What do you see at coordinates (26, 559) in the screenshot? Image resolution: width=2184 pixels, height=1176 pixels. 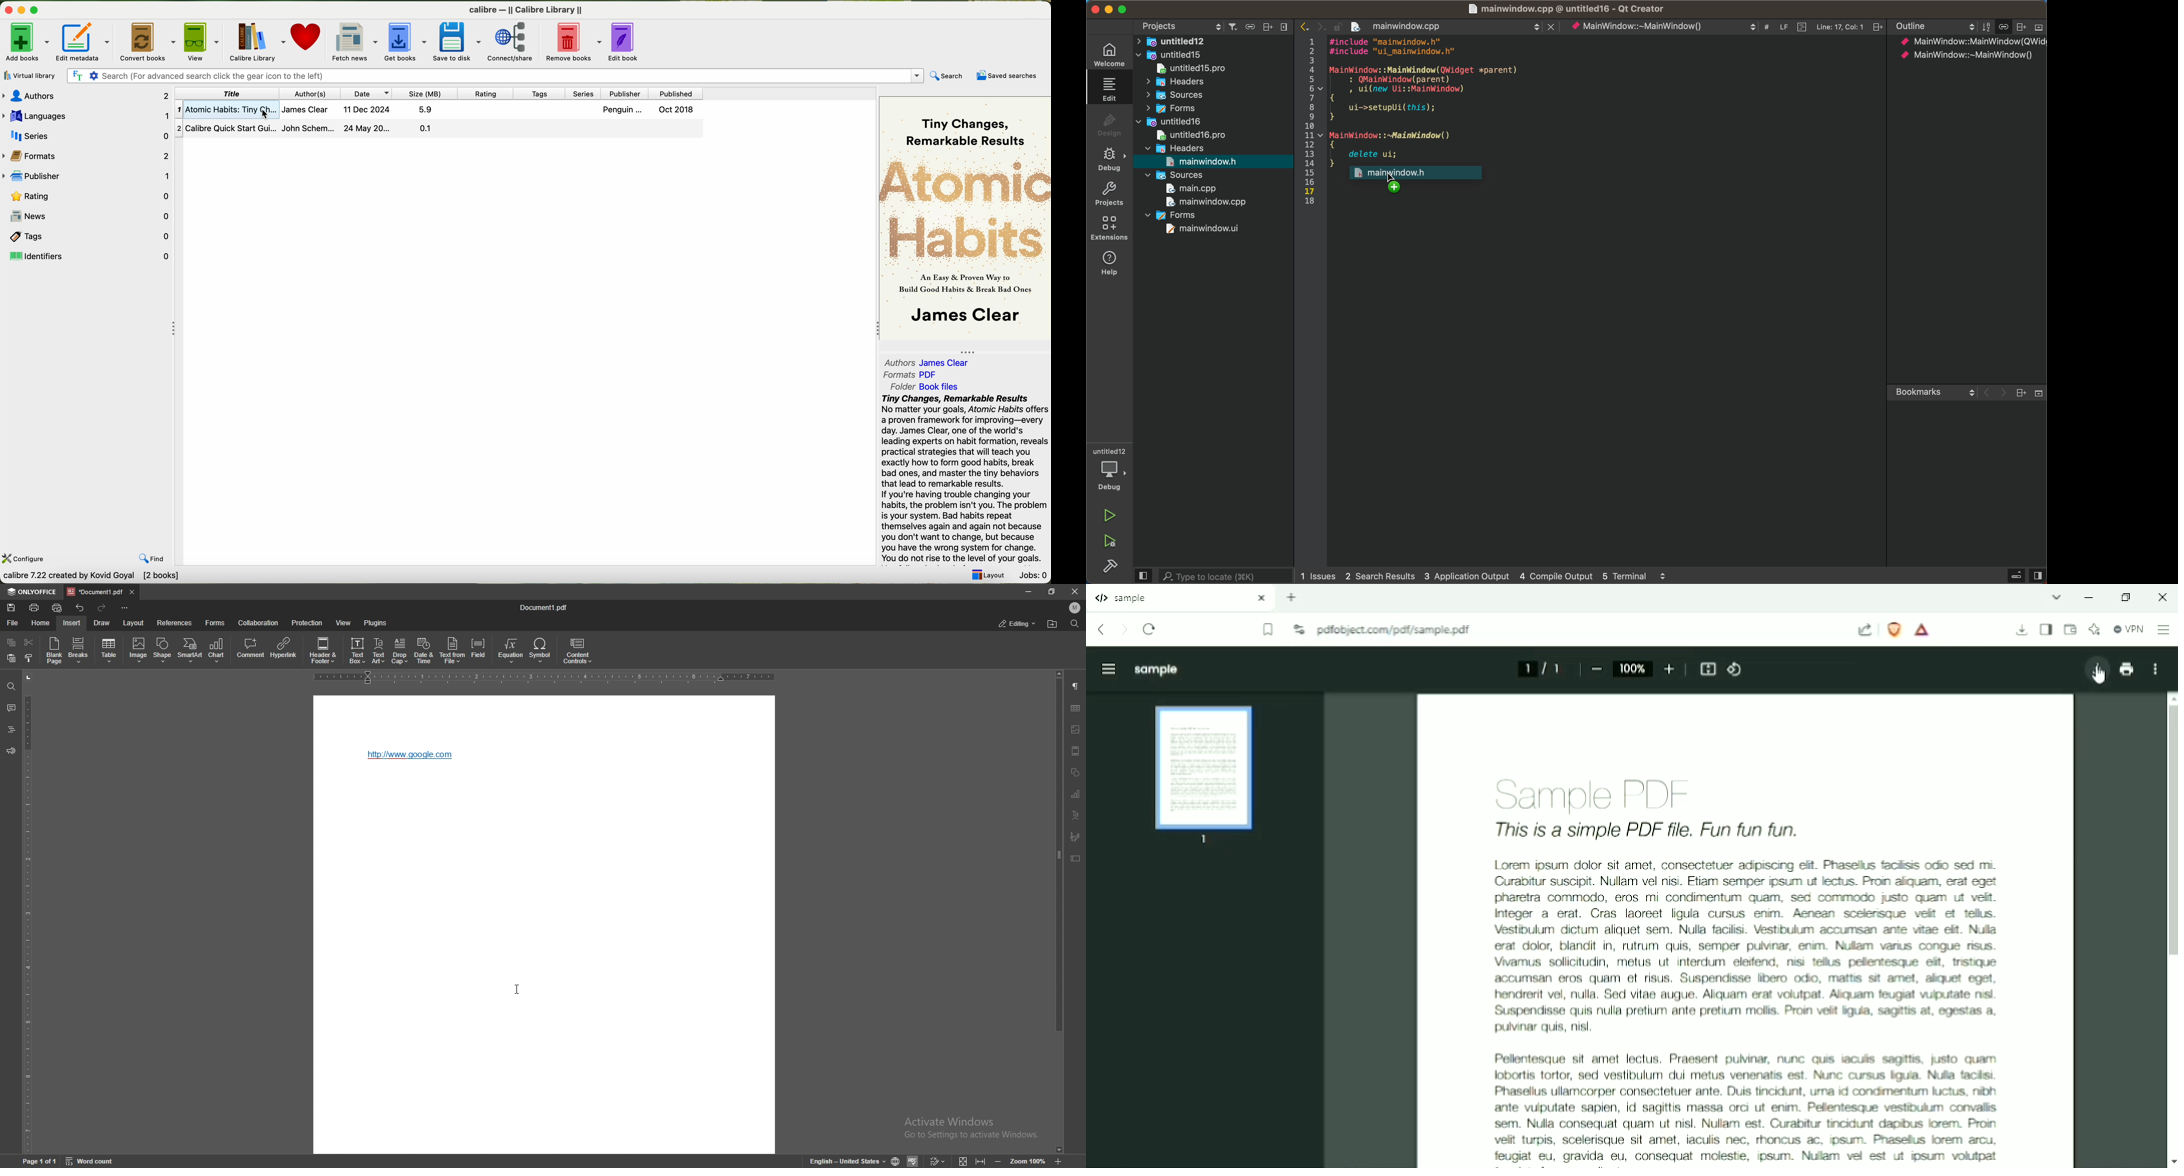 I see `configure` at bounding box center [26, 559].